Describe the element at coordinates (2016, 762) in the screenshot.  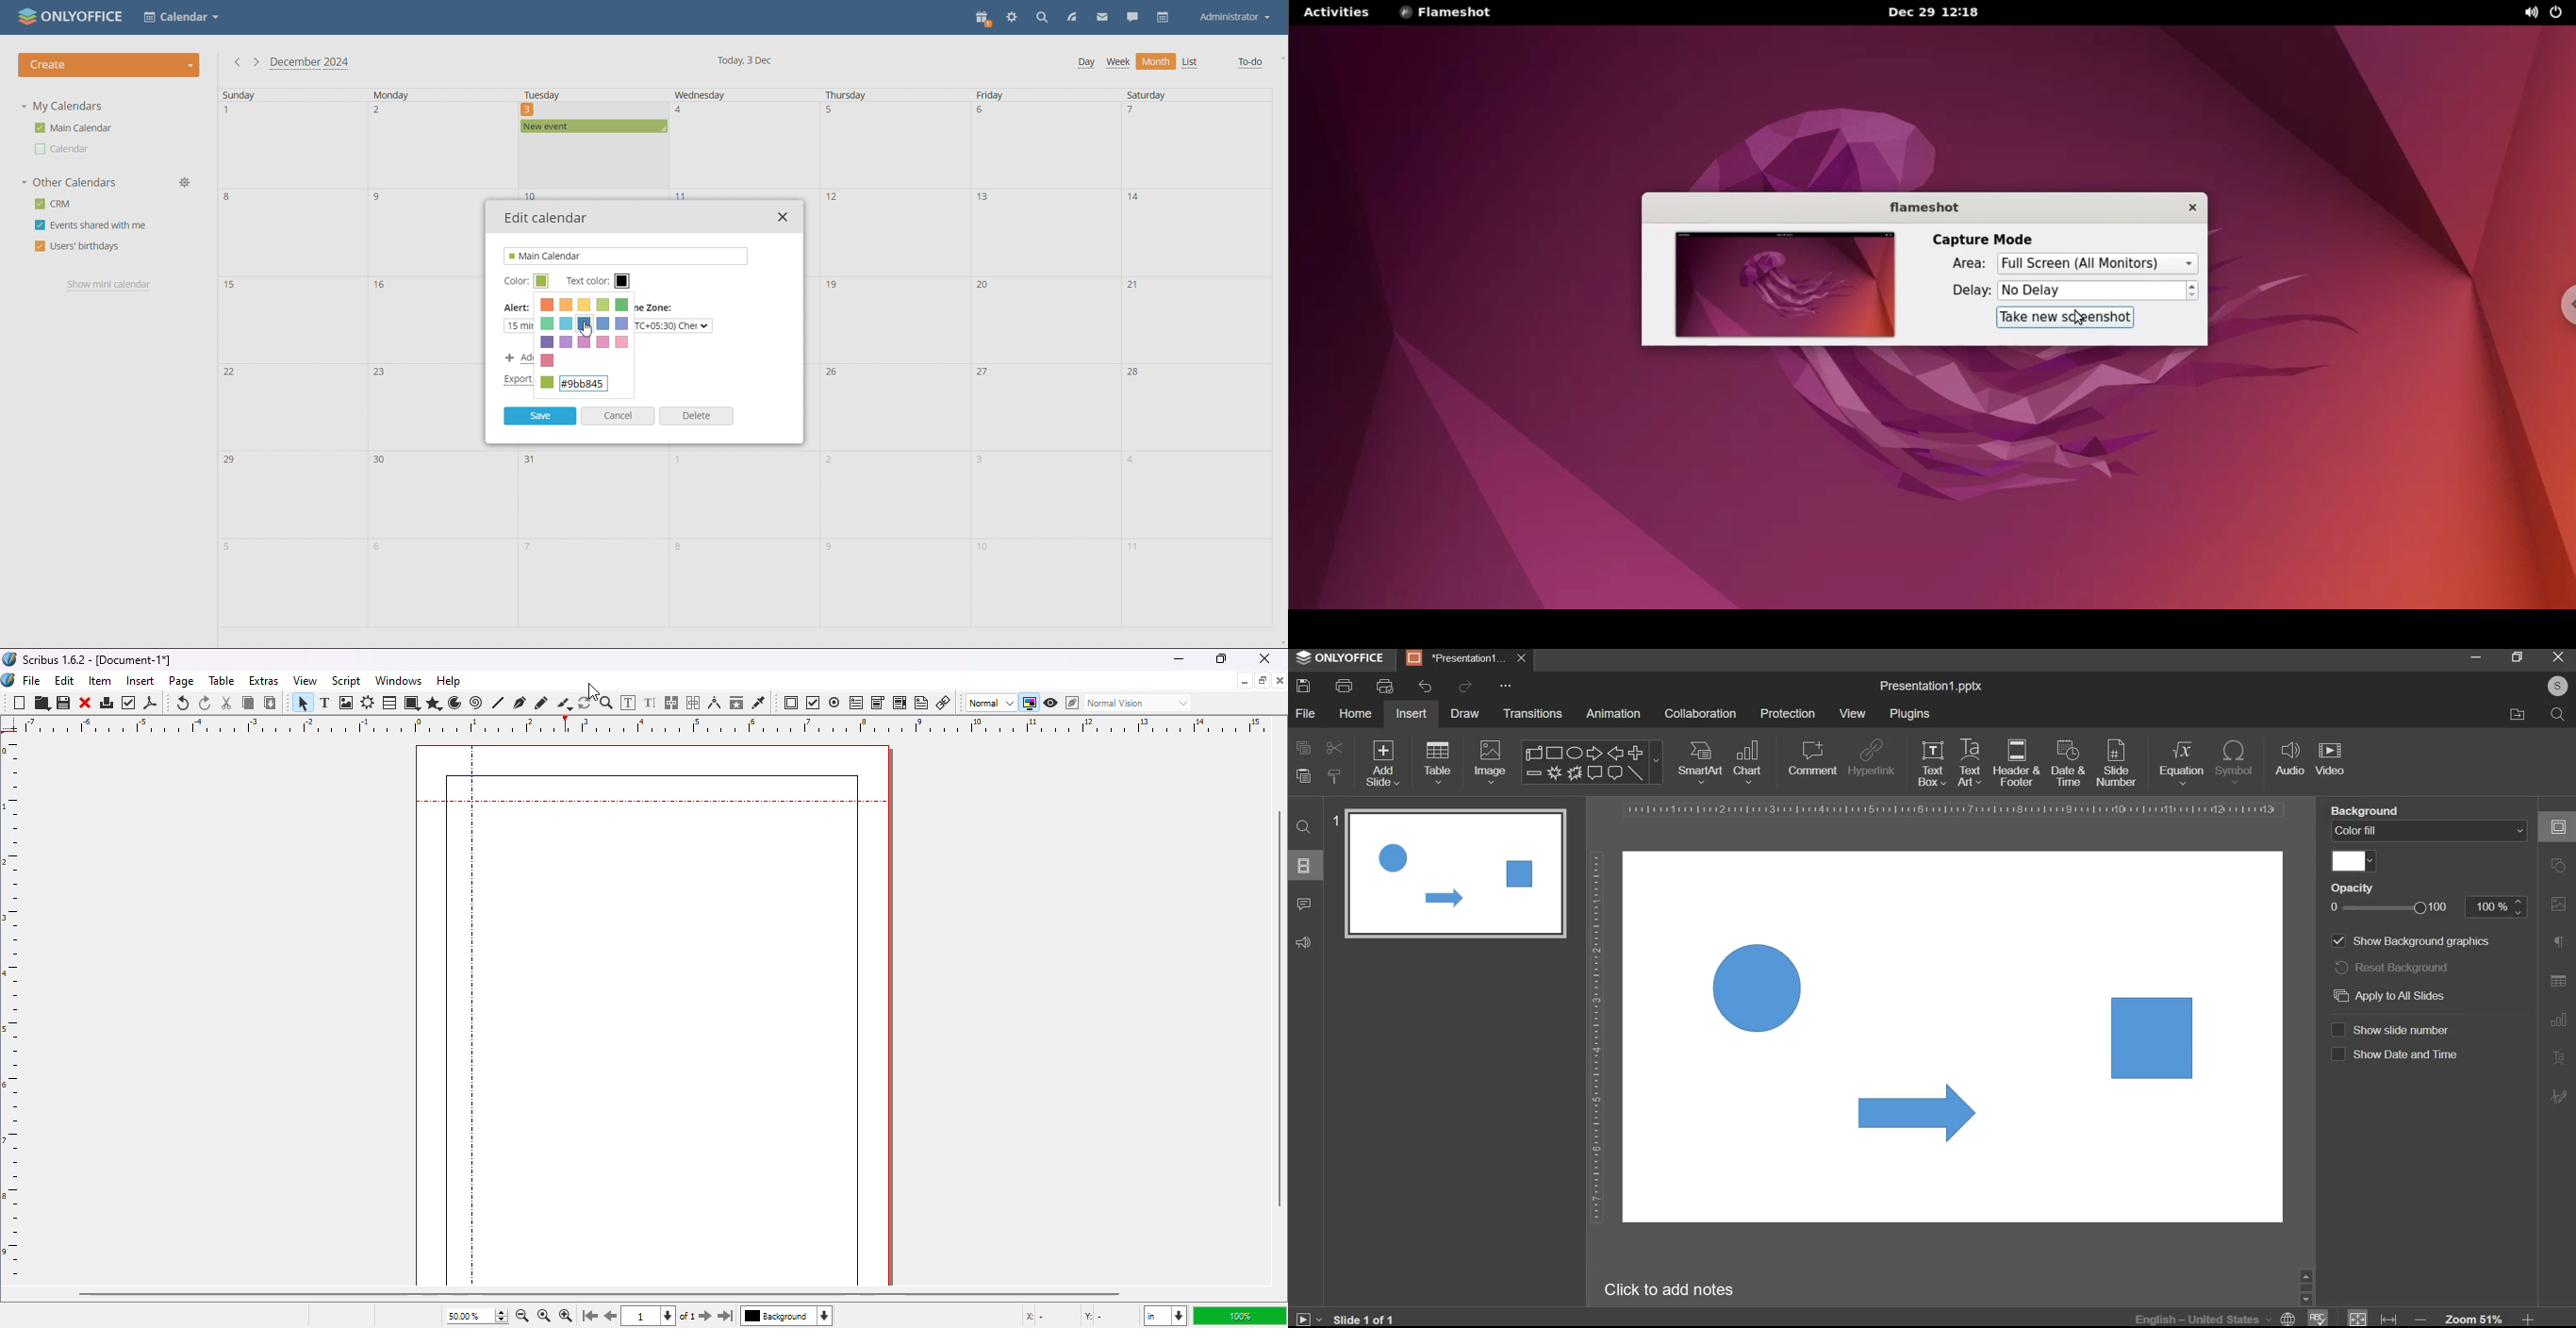
I see `header & footer` at that location.